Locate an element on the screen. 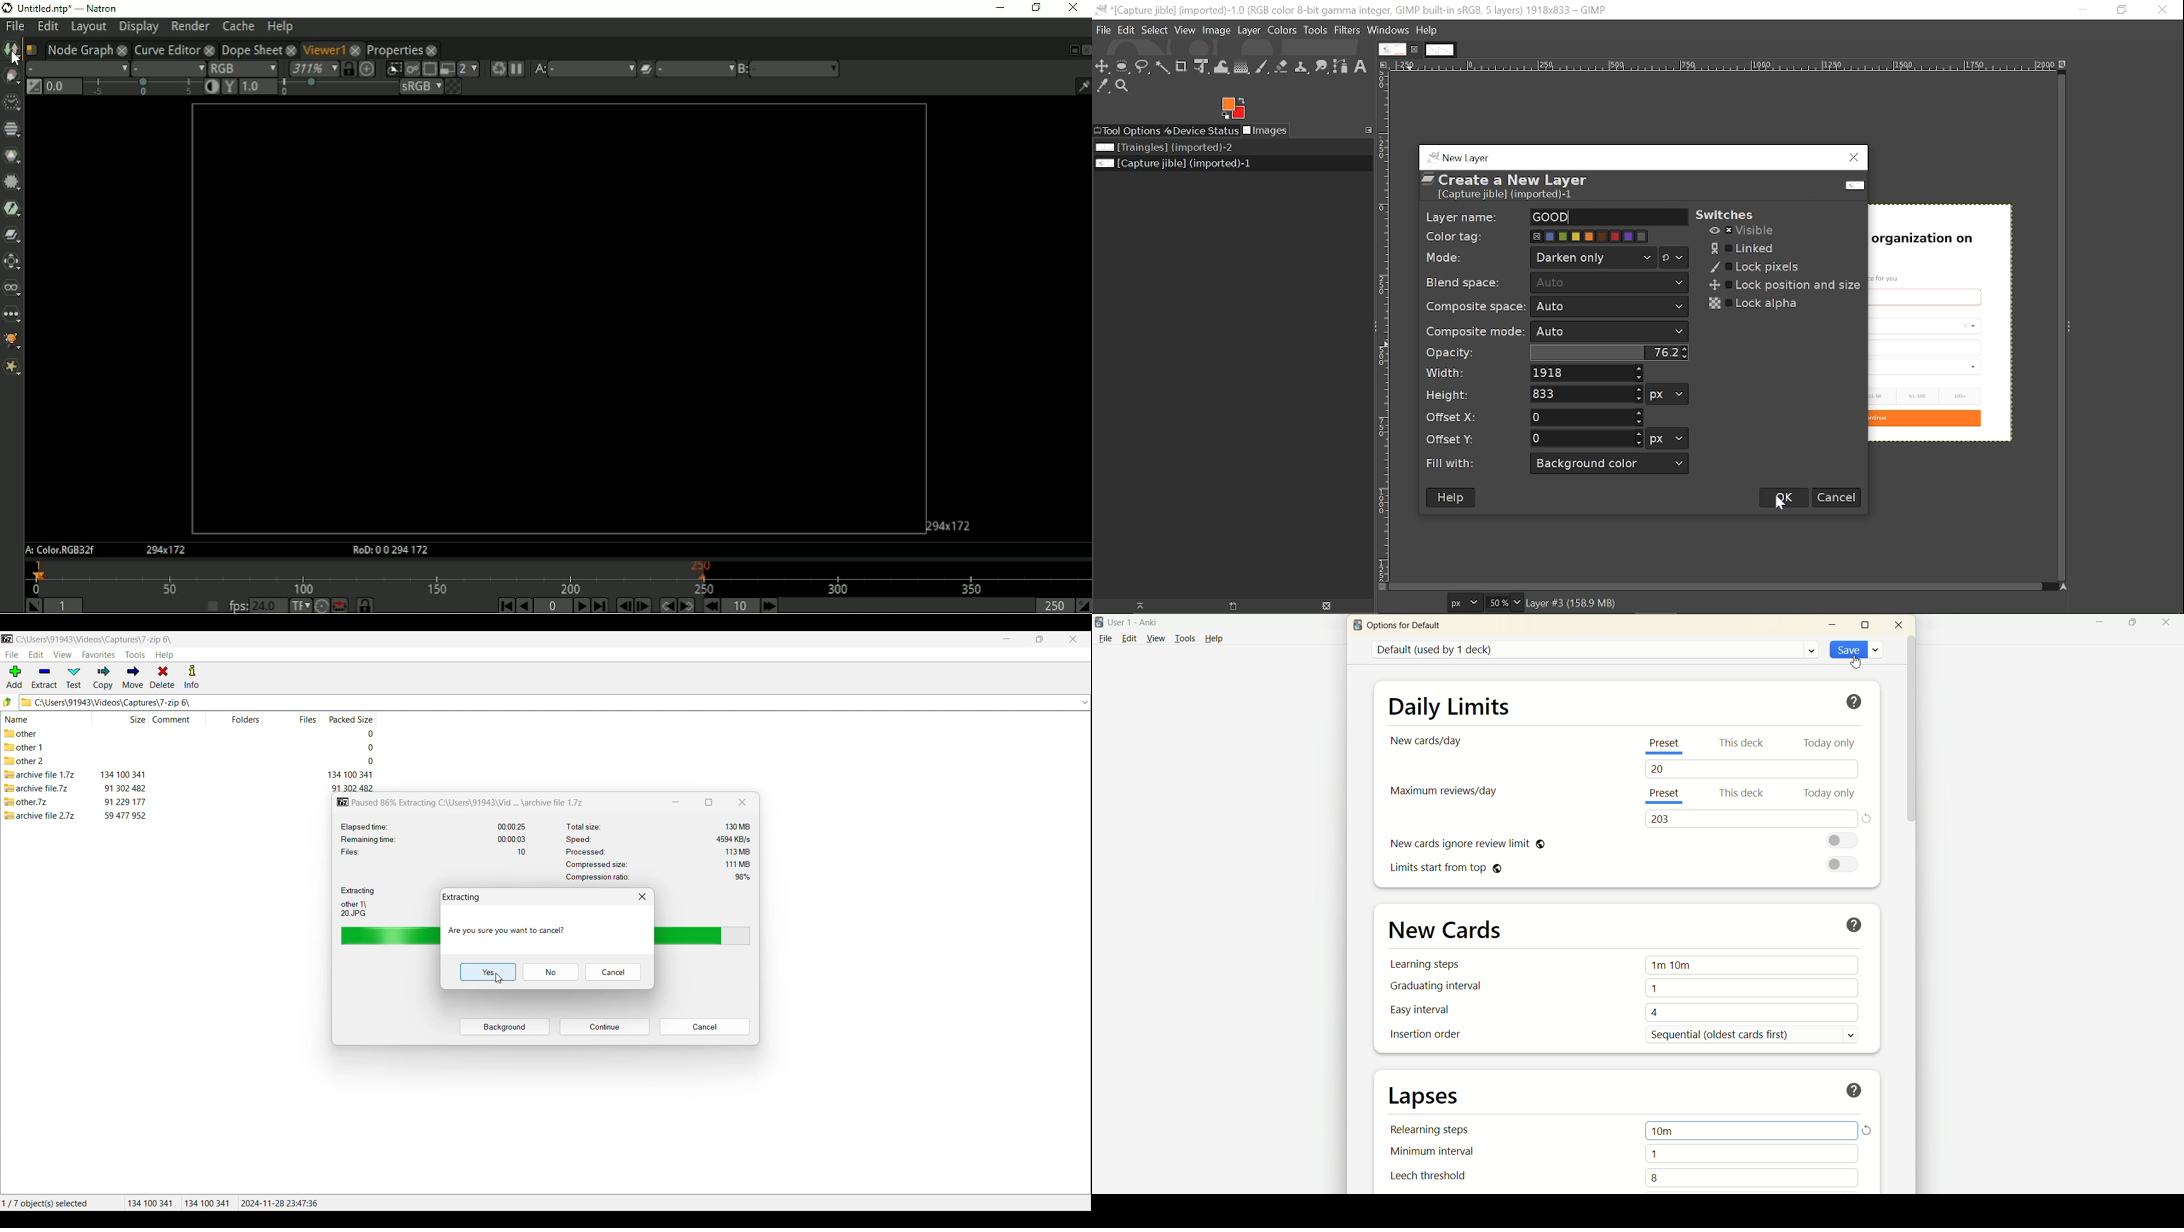  Background is located at coordinates (505, 1027).